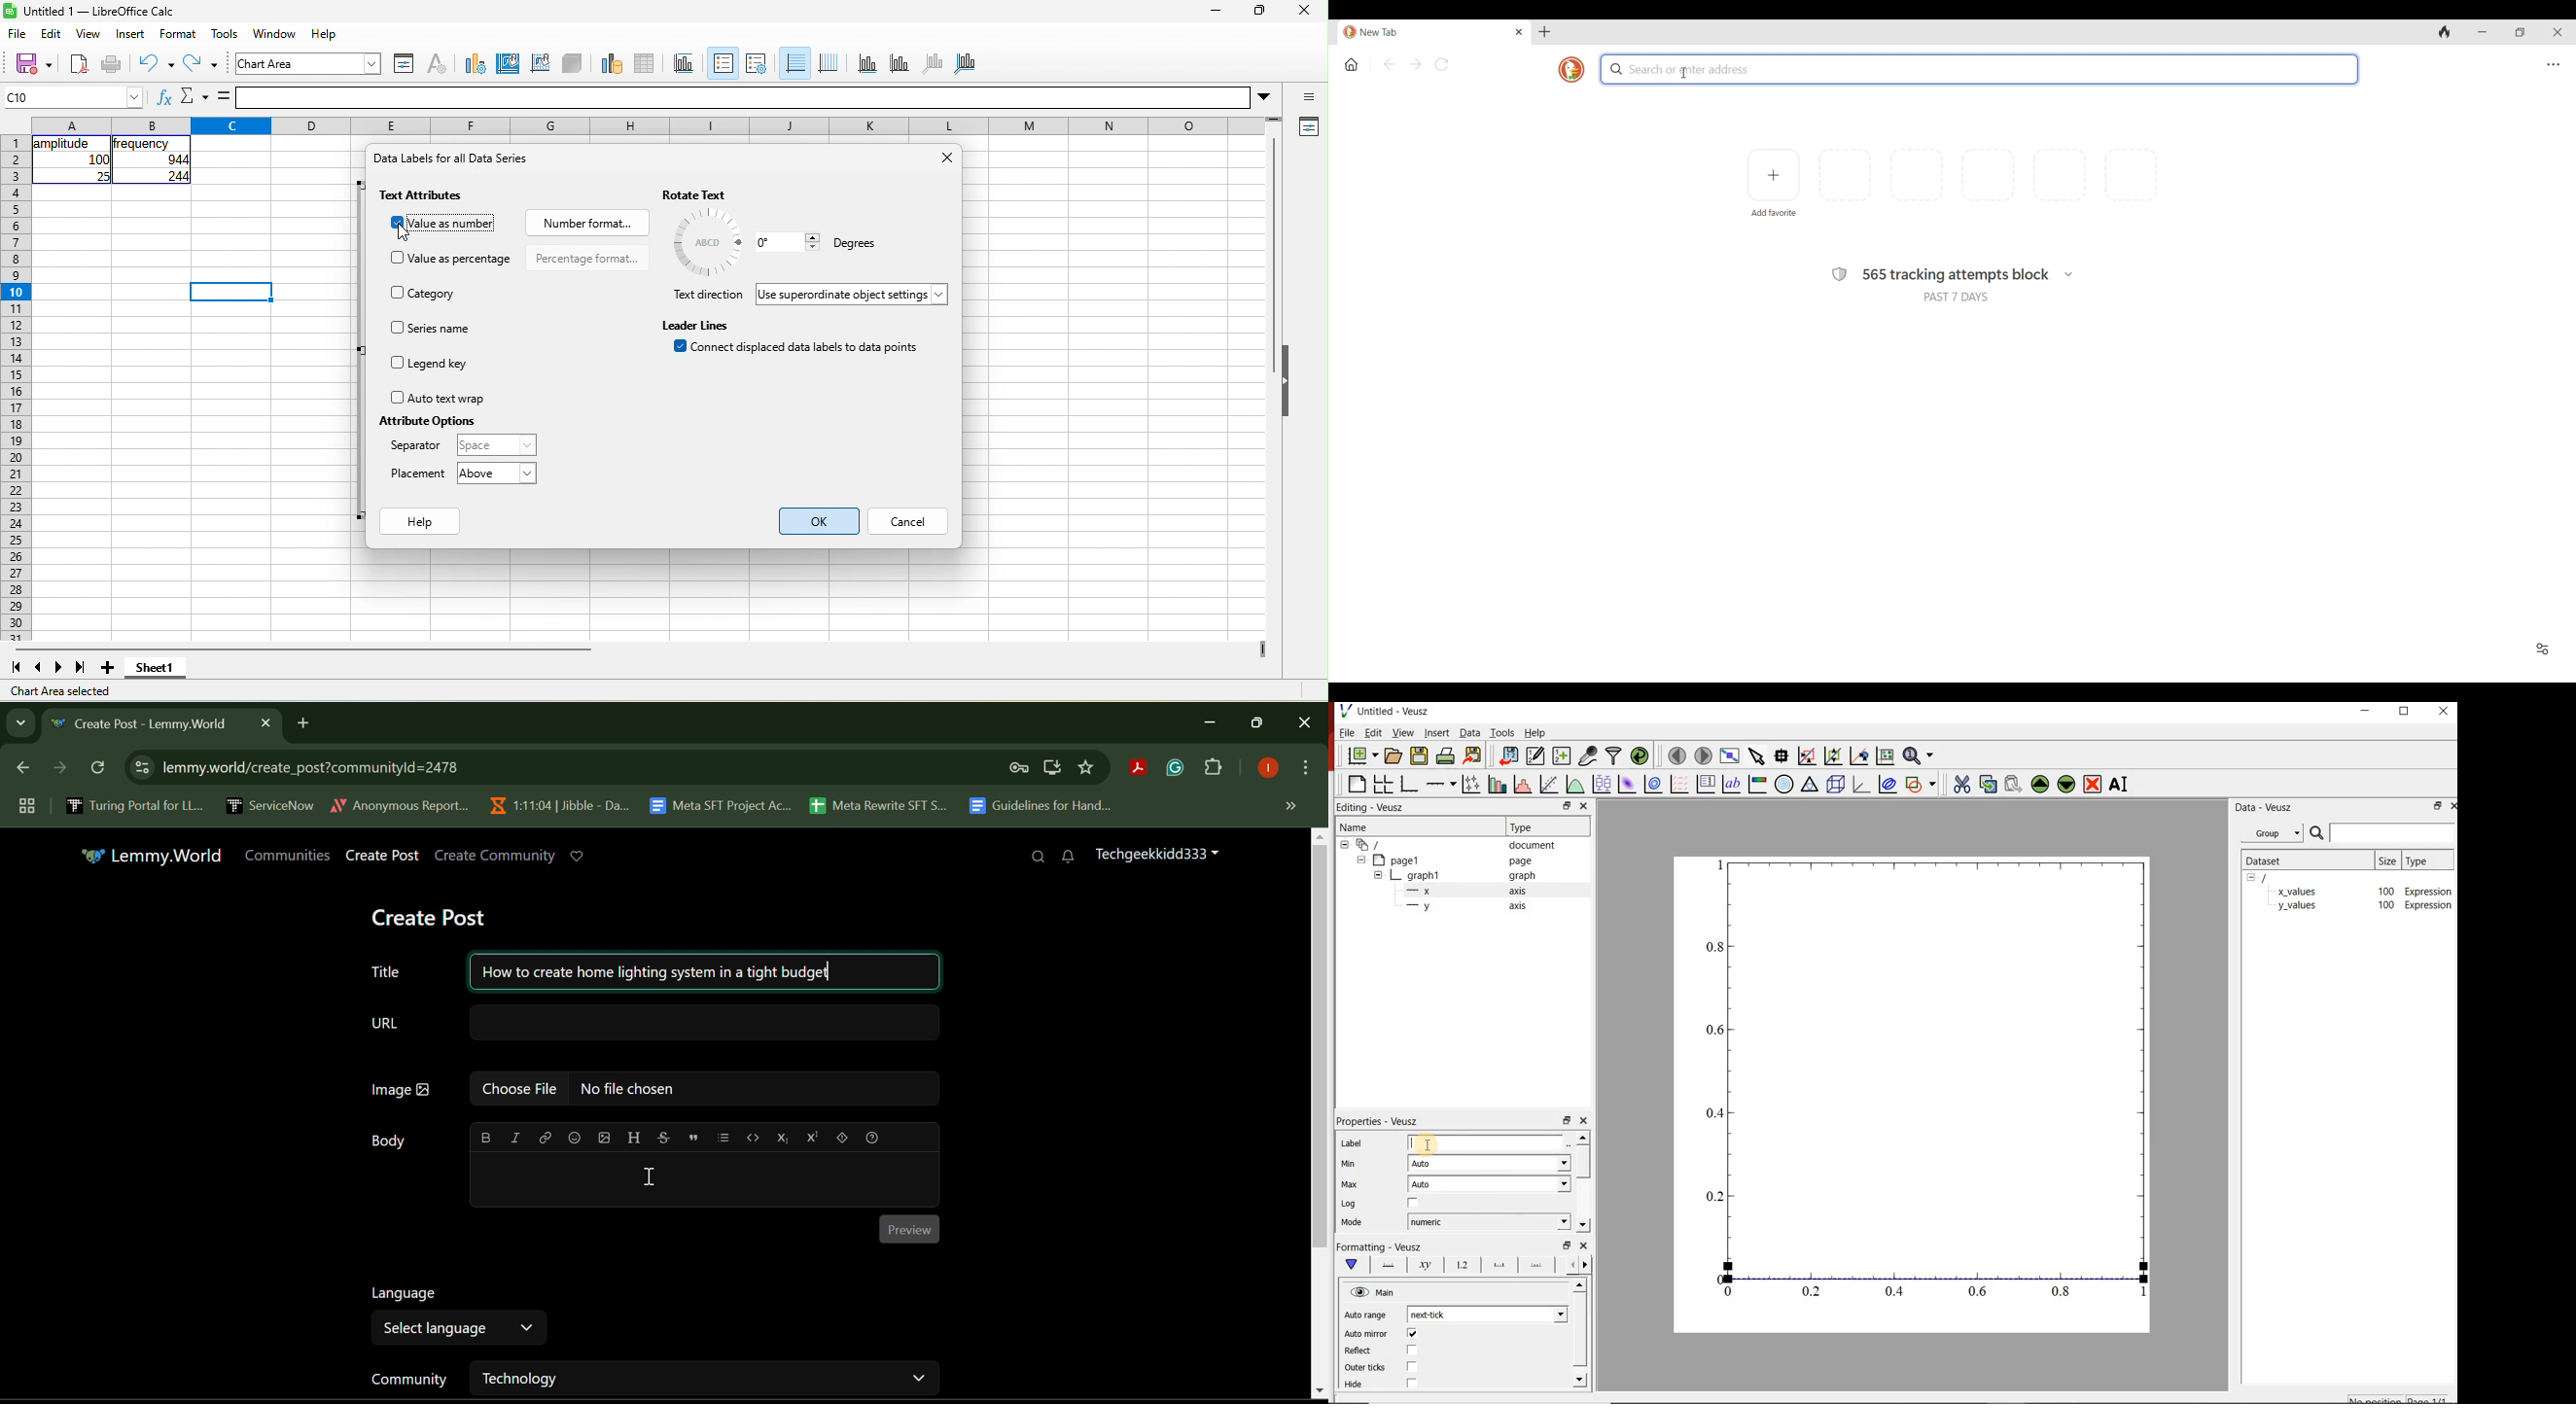 This screenshot has width=2576, height=1428. What do you see at coordinates (1414, 1202) in the screenshot?
I see `checkbox` at bounding box center [1414, 1202].